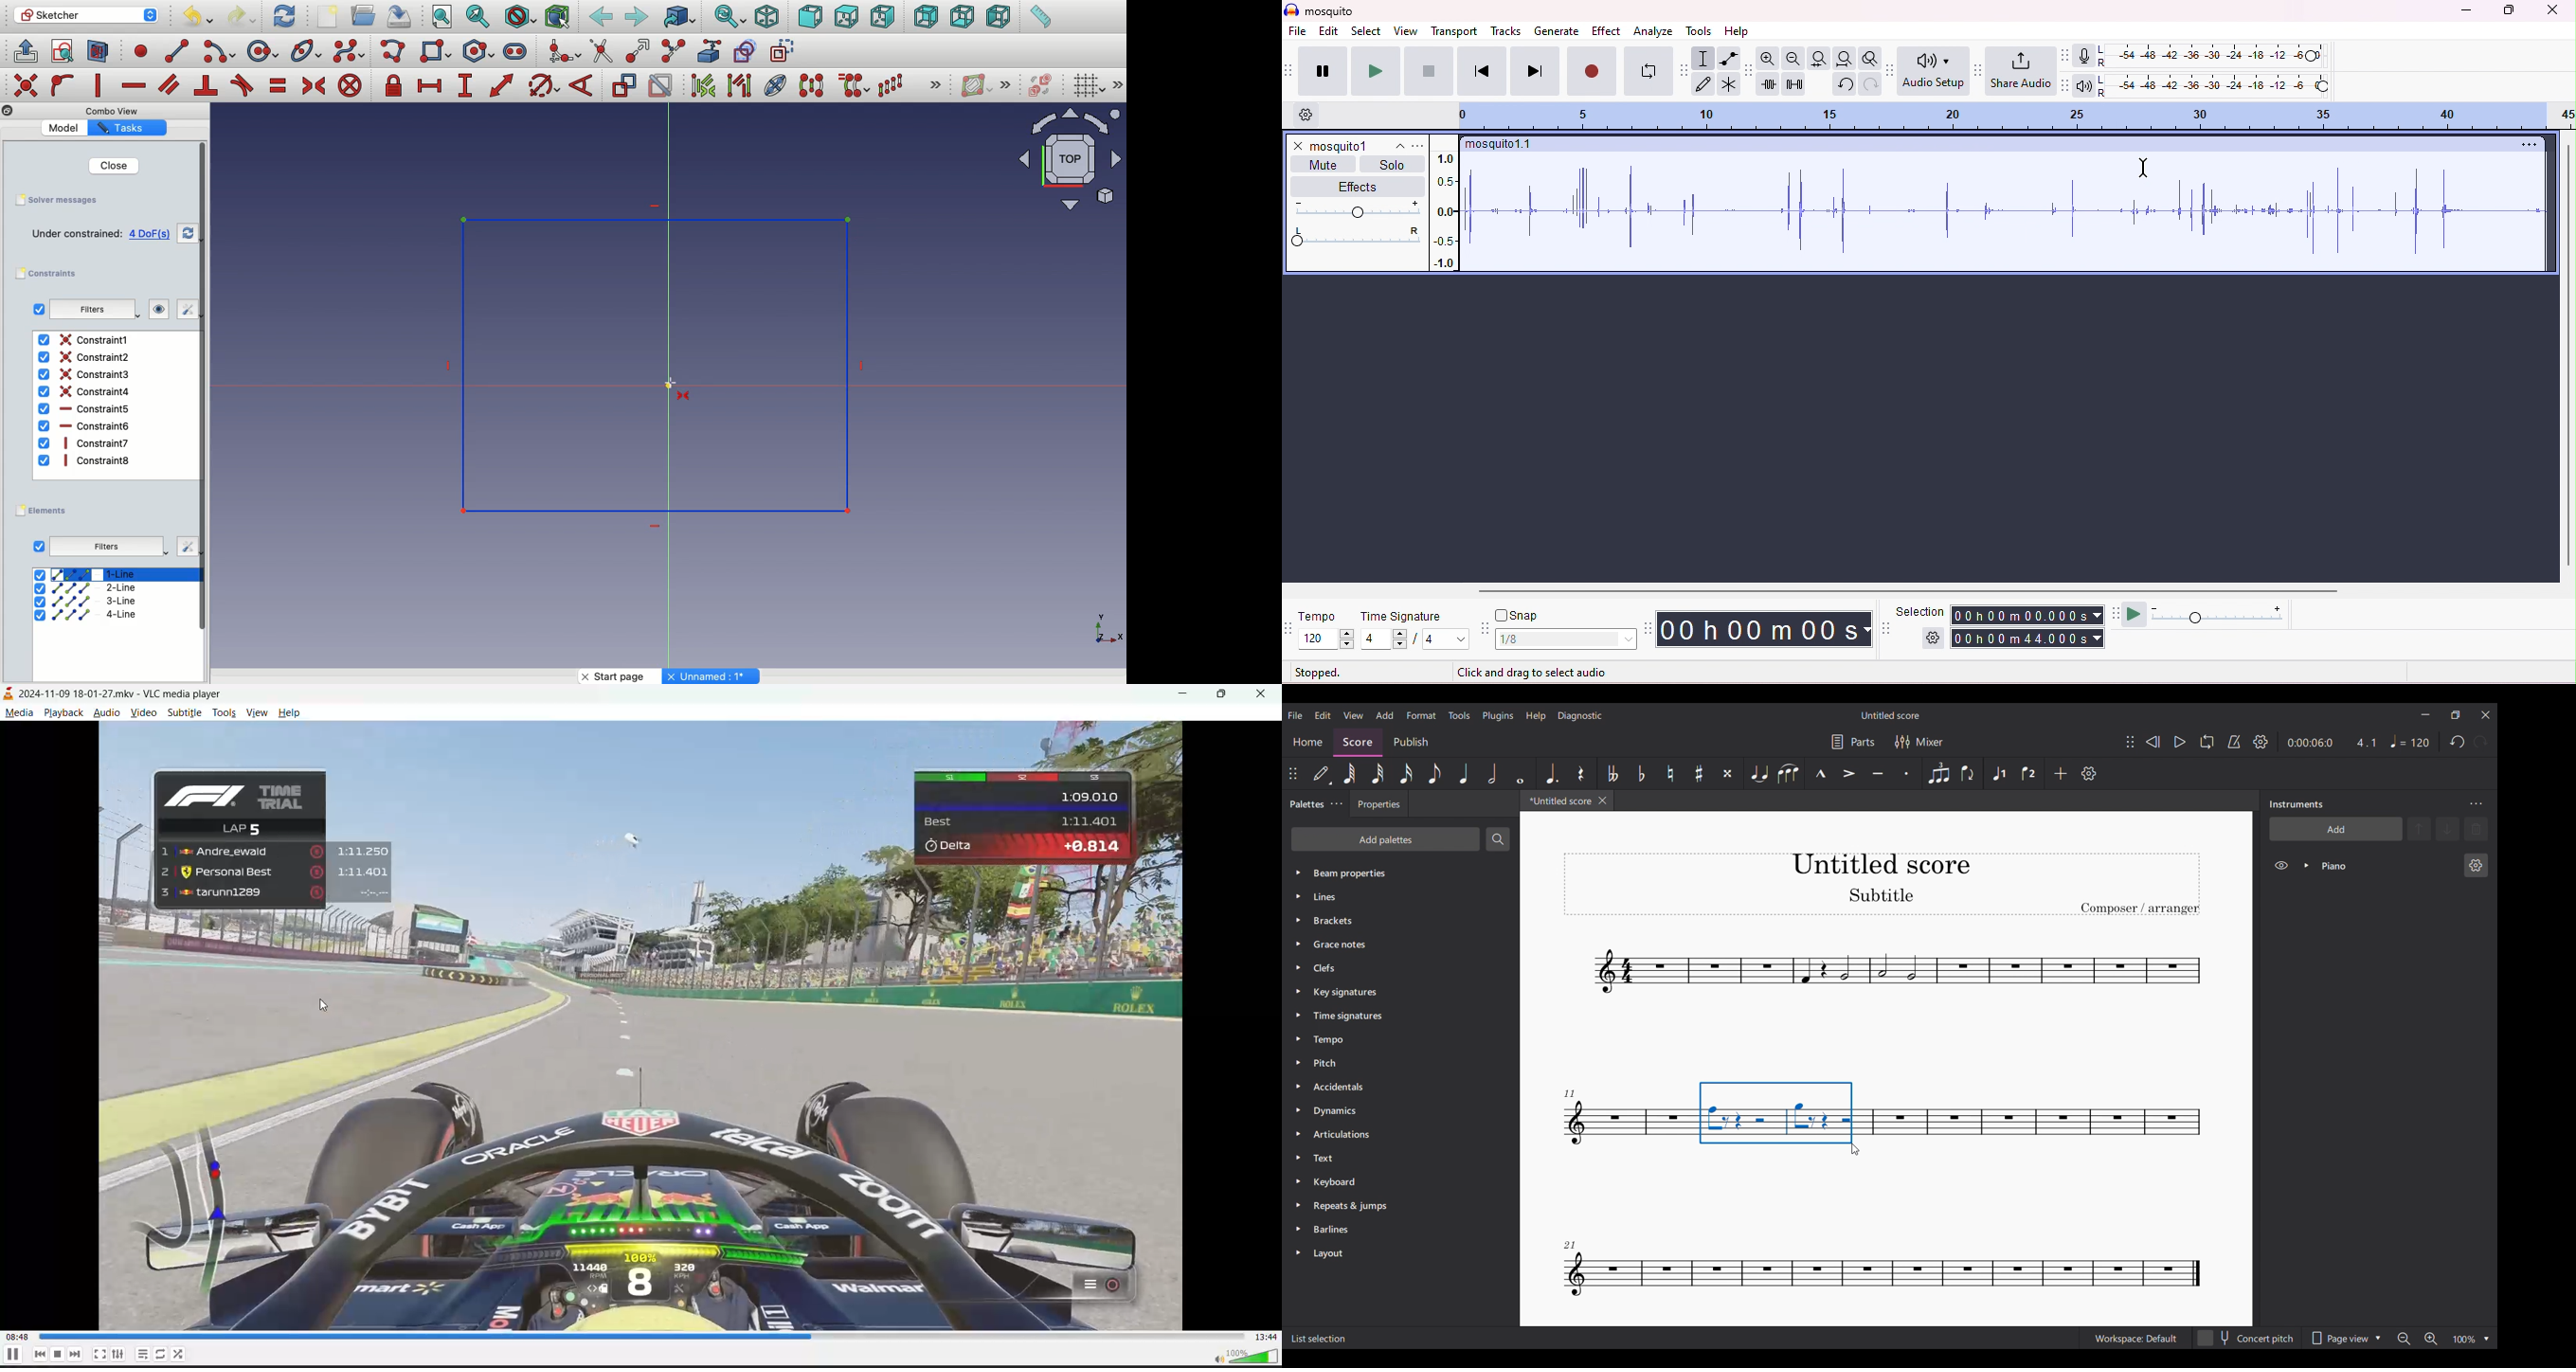 The height and width of the screenshot is (1372, 2576). What do you see at coordinates (1397, 967) in the screenshot?
I see `Clefs` at bounding box center [1397, 967].